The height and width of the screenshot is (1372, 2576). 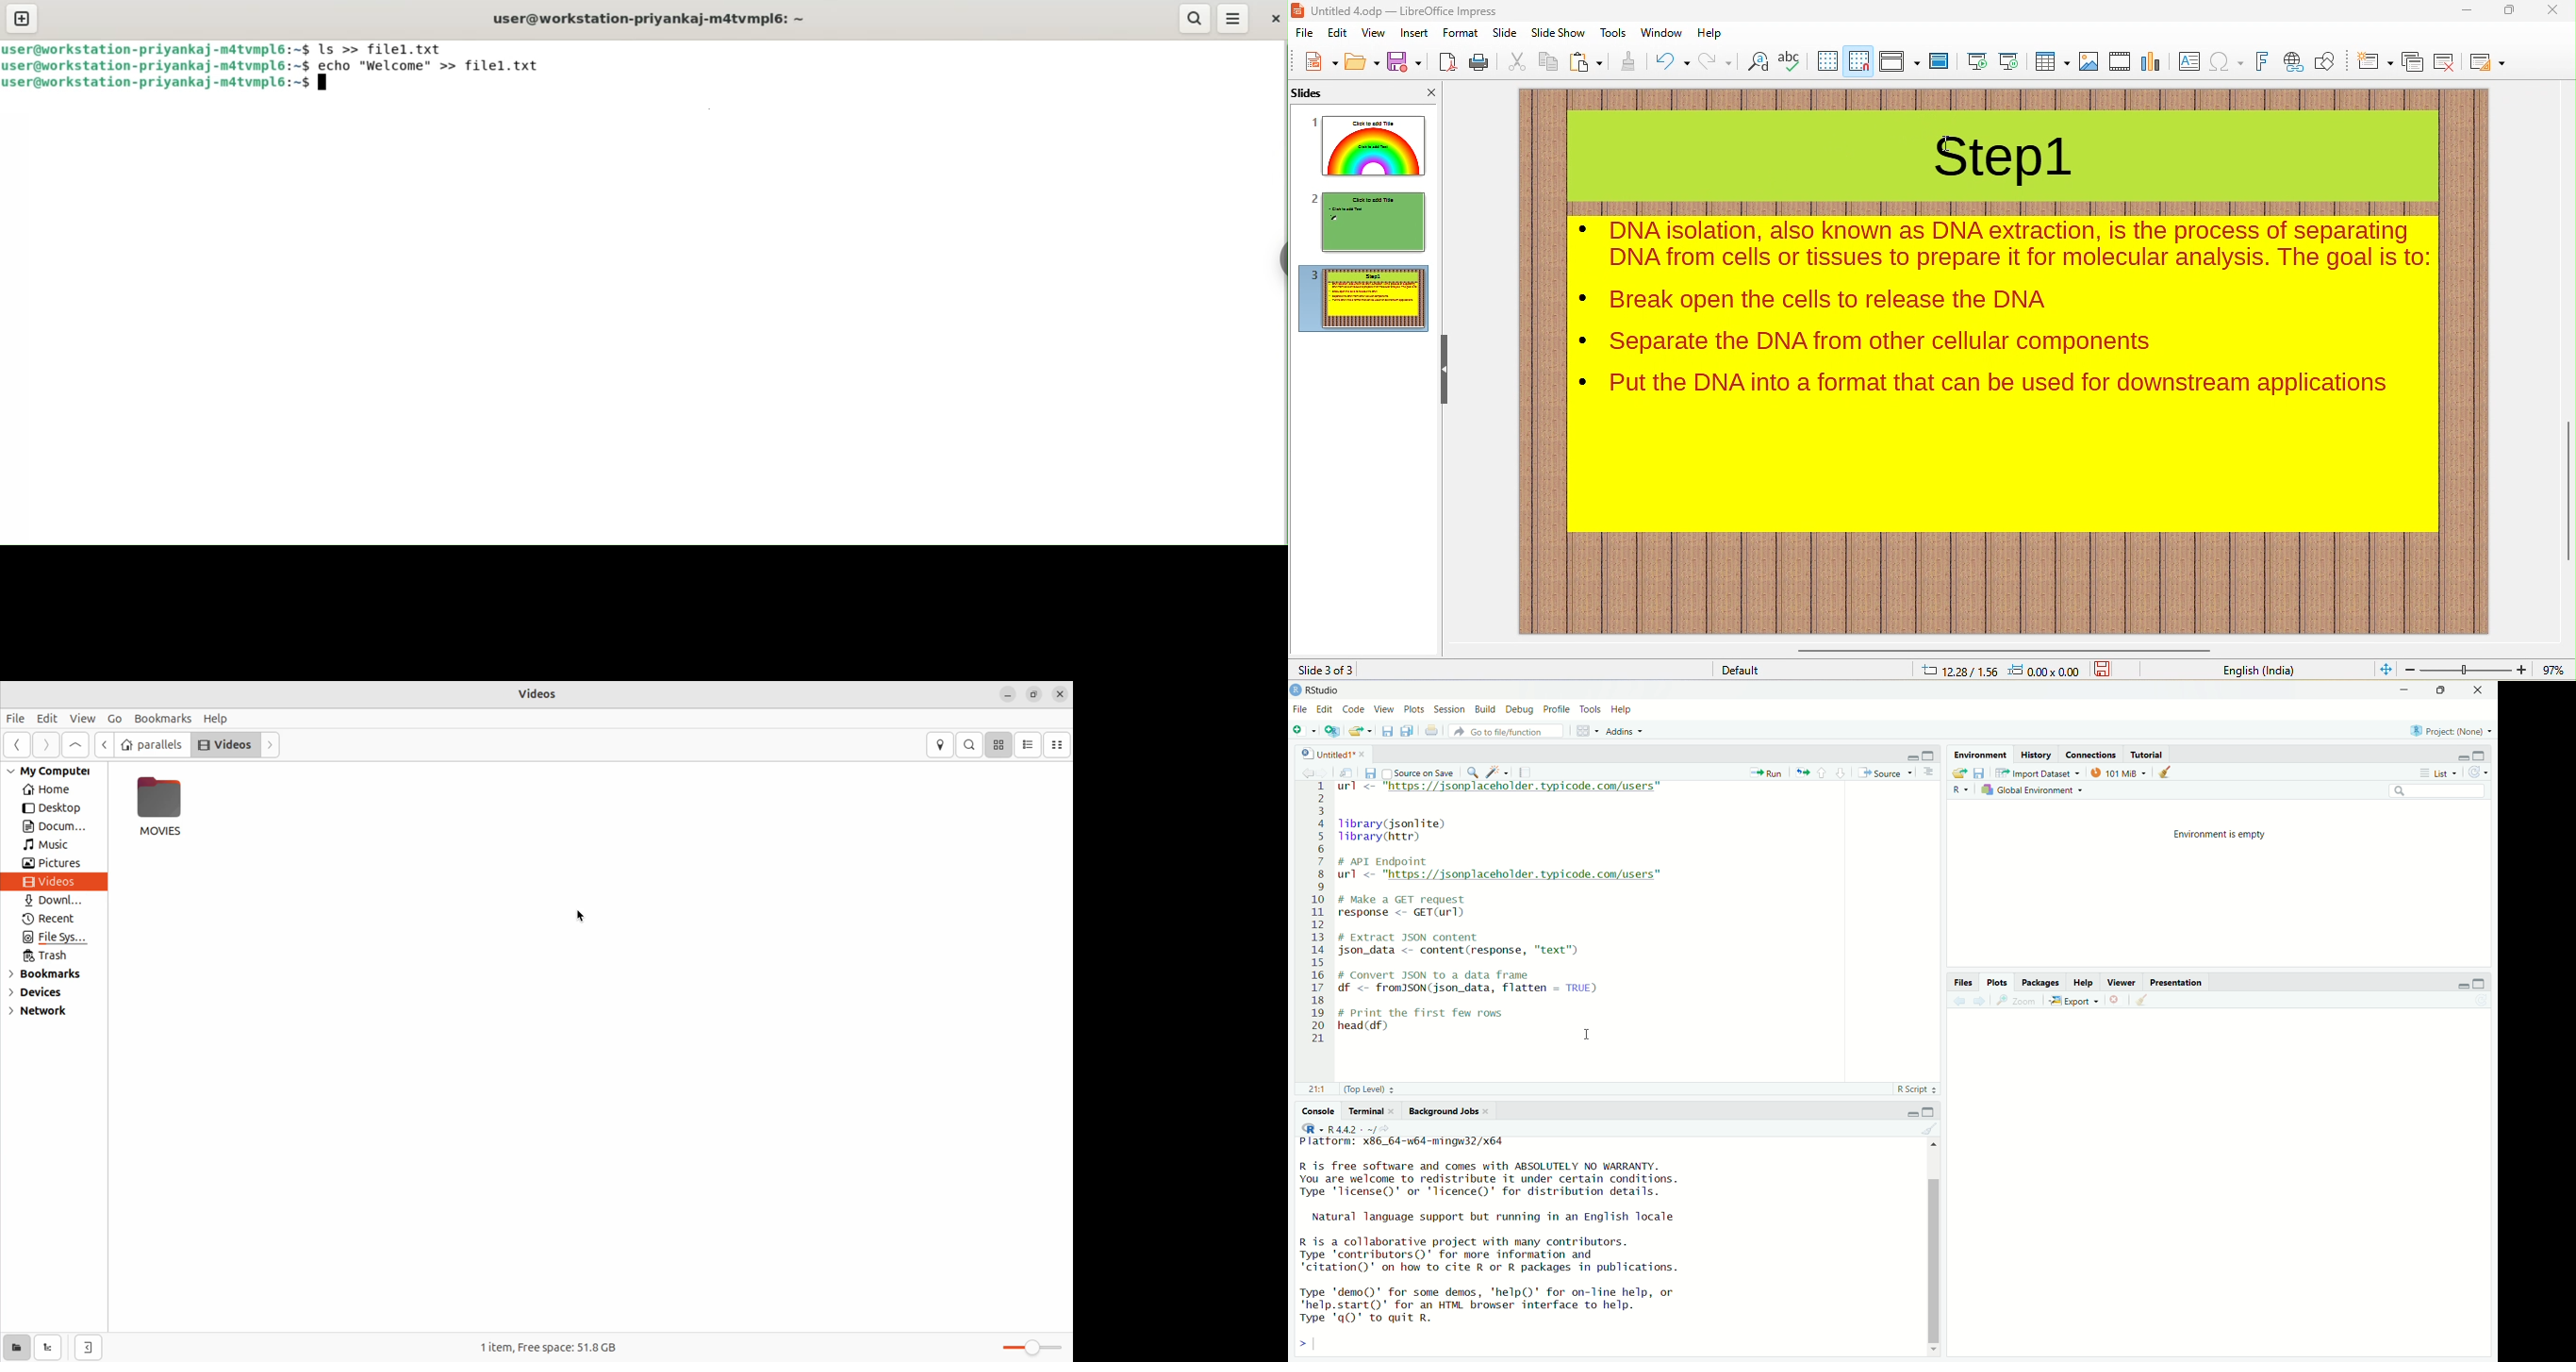 What do you see at coordinates (1929, 756) in the screenshot?
I see `Maximize` at bounding box center [1929, 756].